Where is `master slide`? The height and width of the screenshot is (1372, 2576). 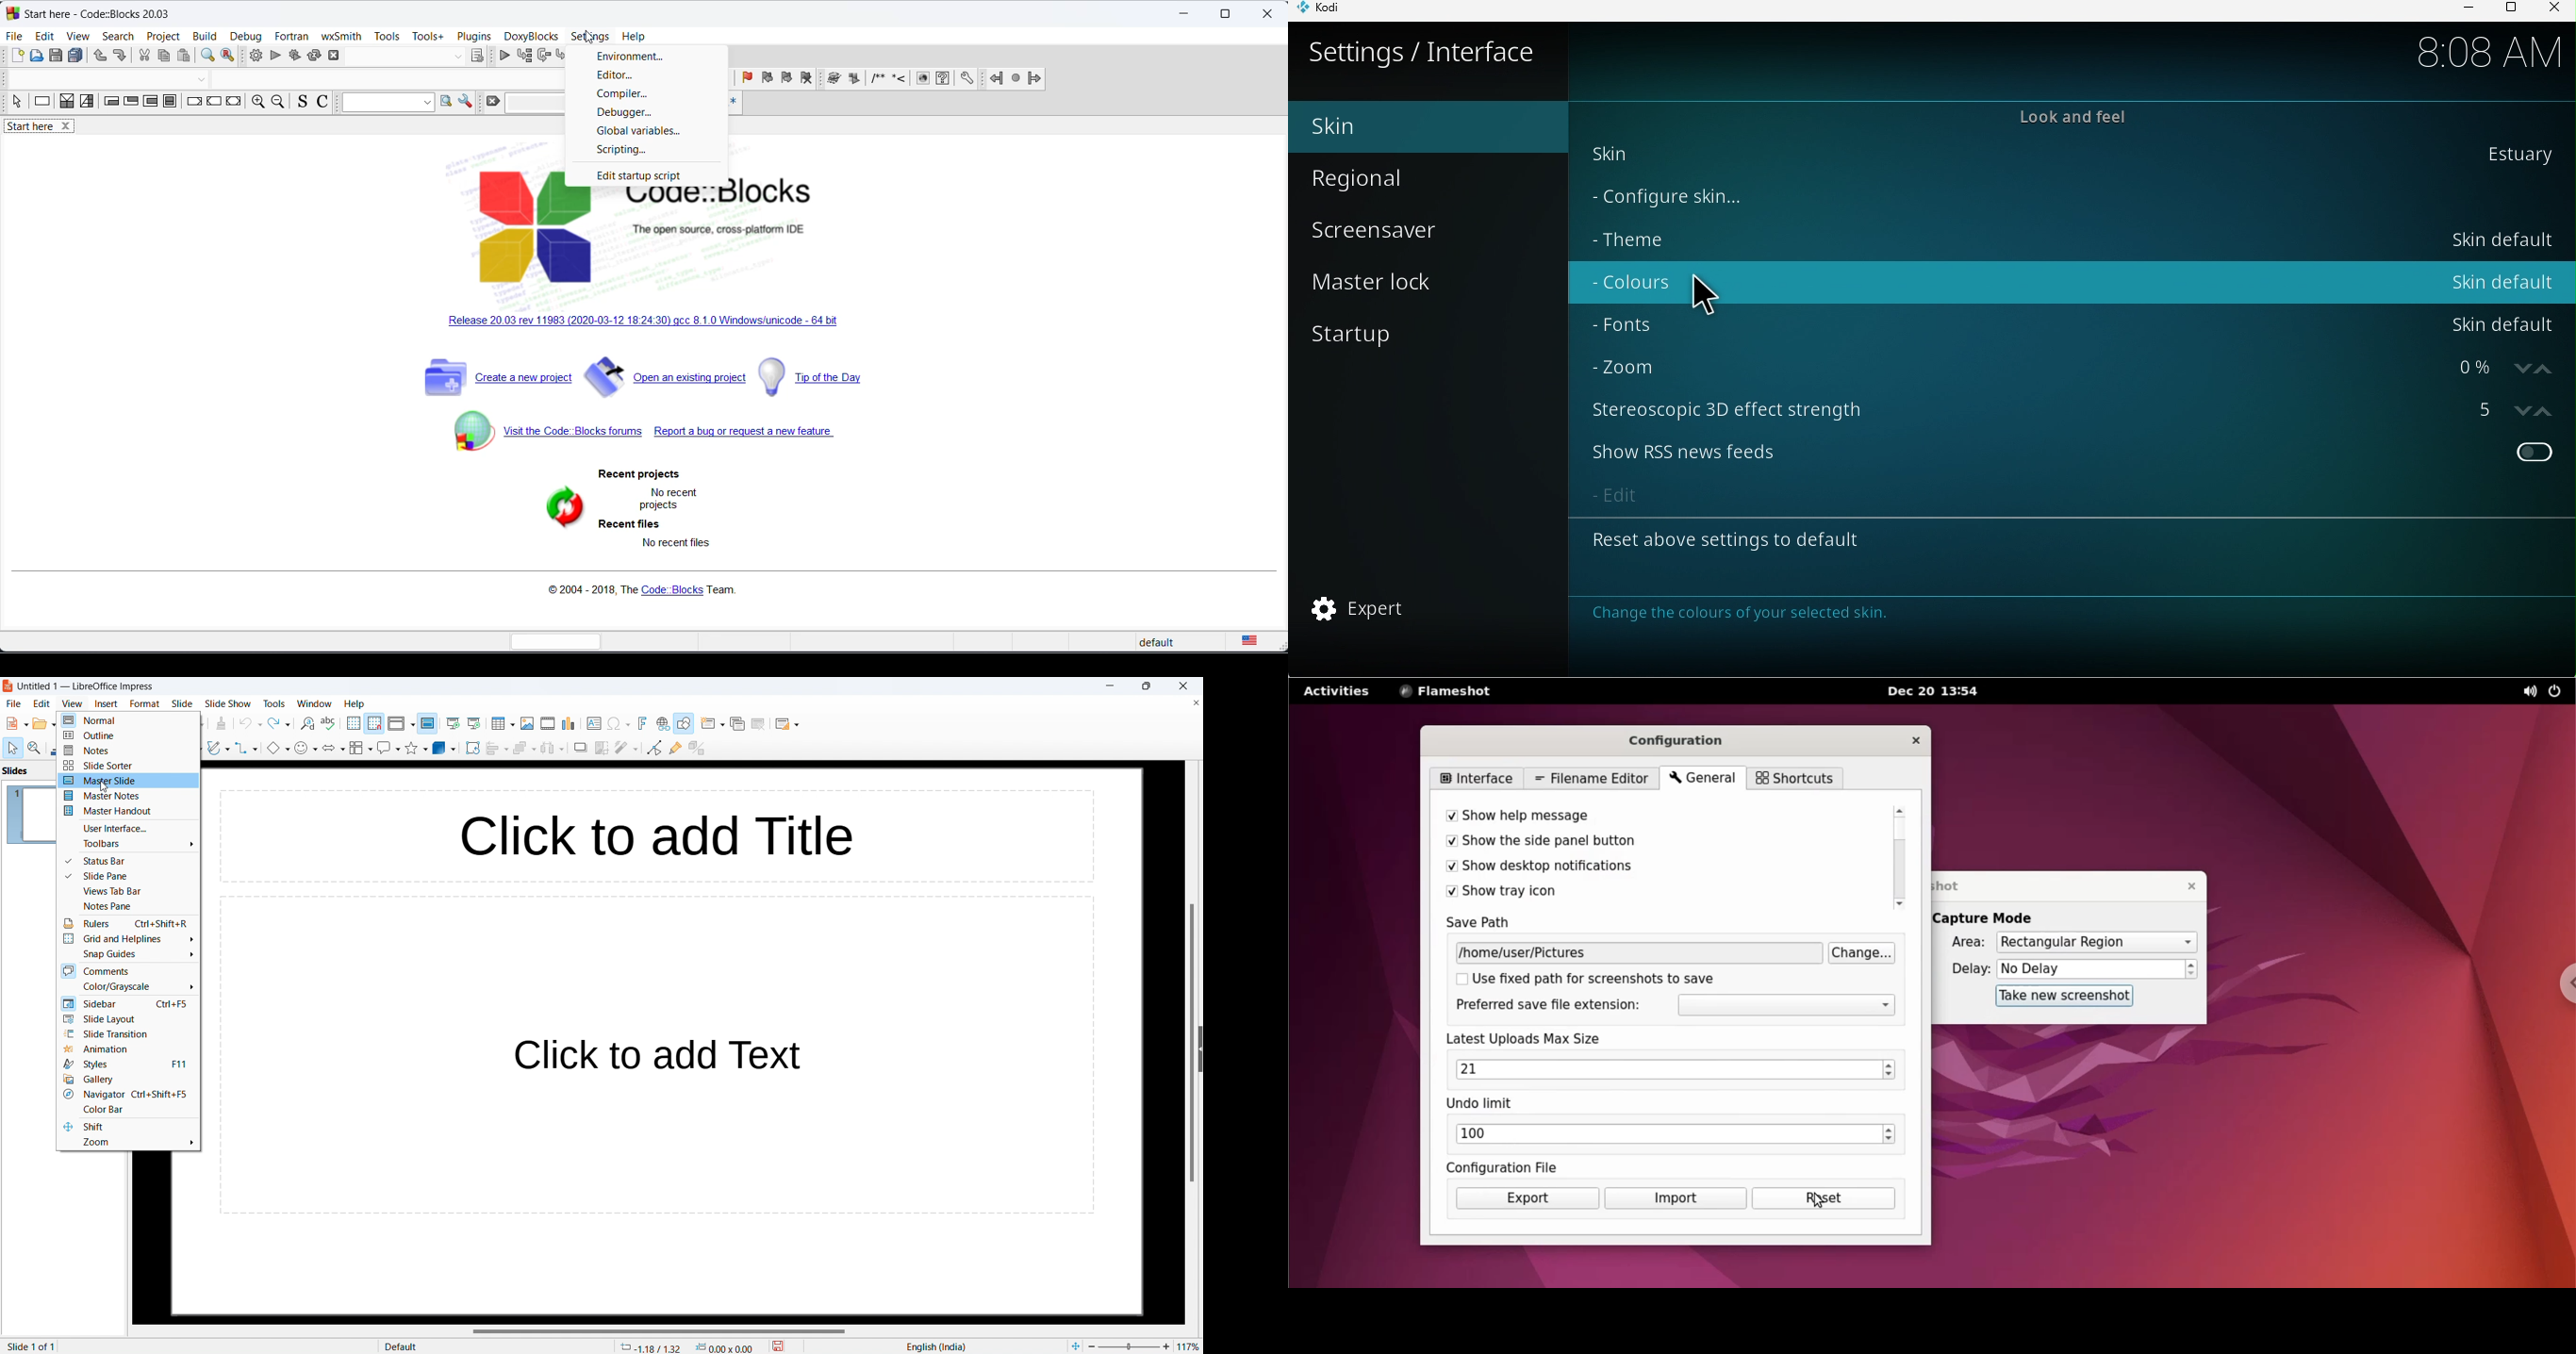 master slide is located at coordinates (129, 780).